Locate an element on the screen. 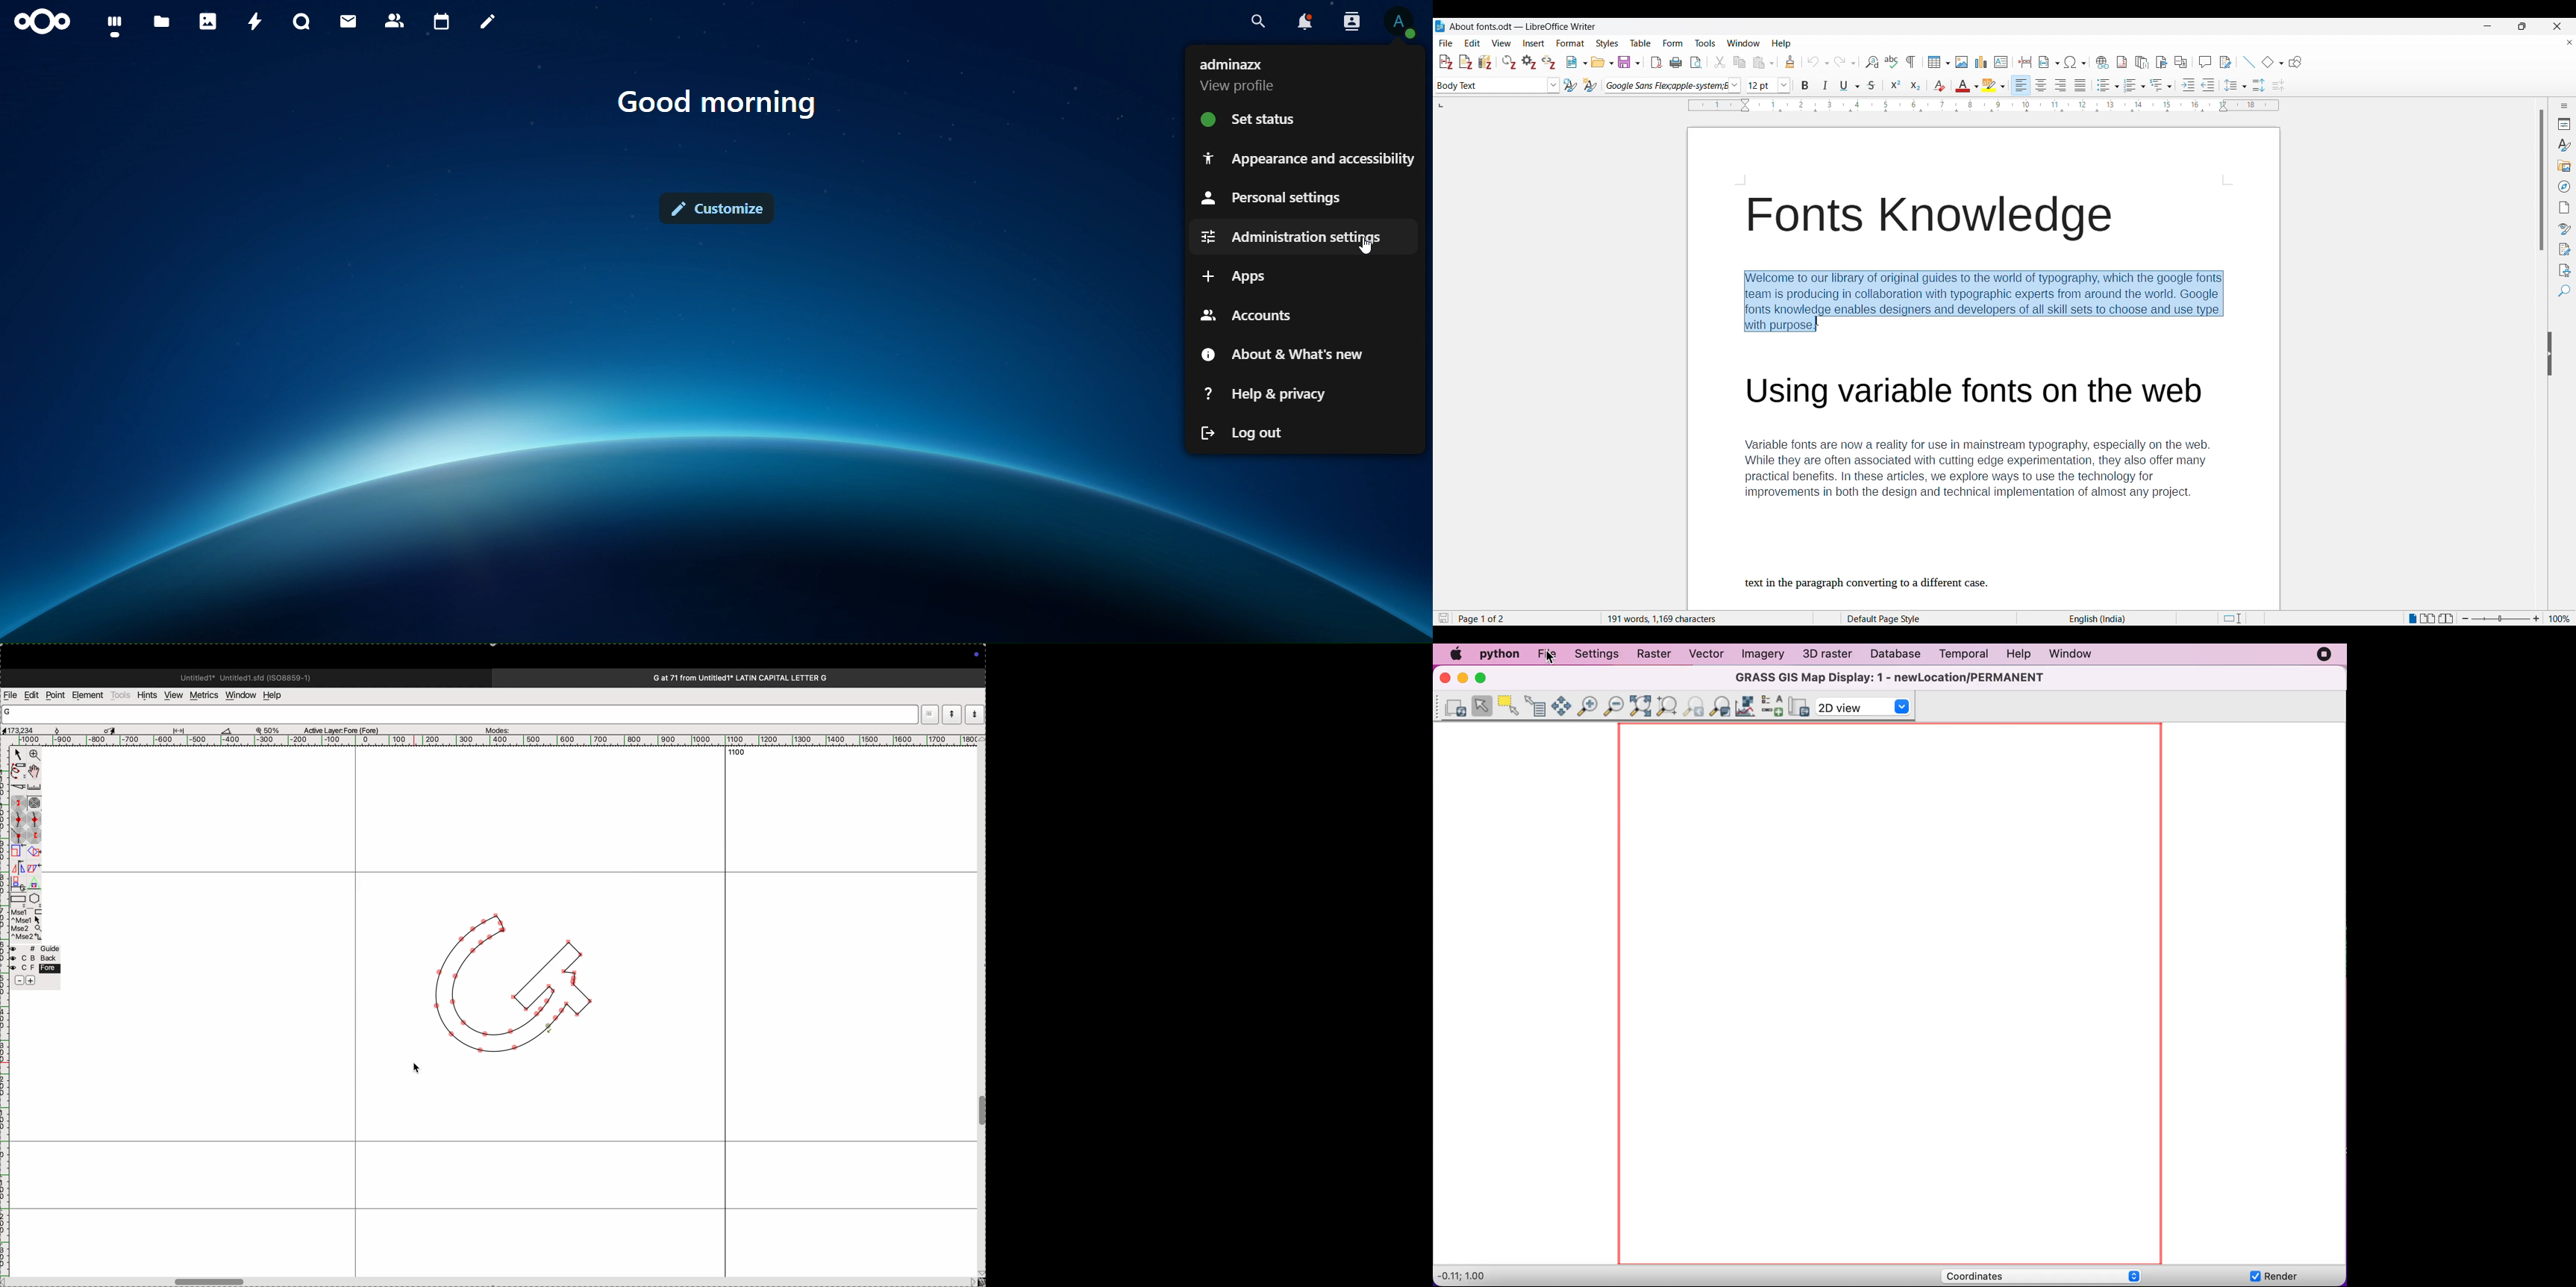  Add note is located at coordinates (1466, 63).